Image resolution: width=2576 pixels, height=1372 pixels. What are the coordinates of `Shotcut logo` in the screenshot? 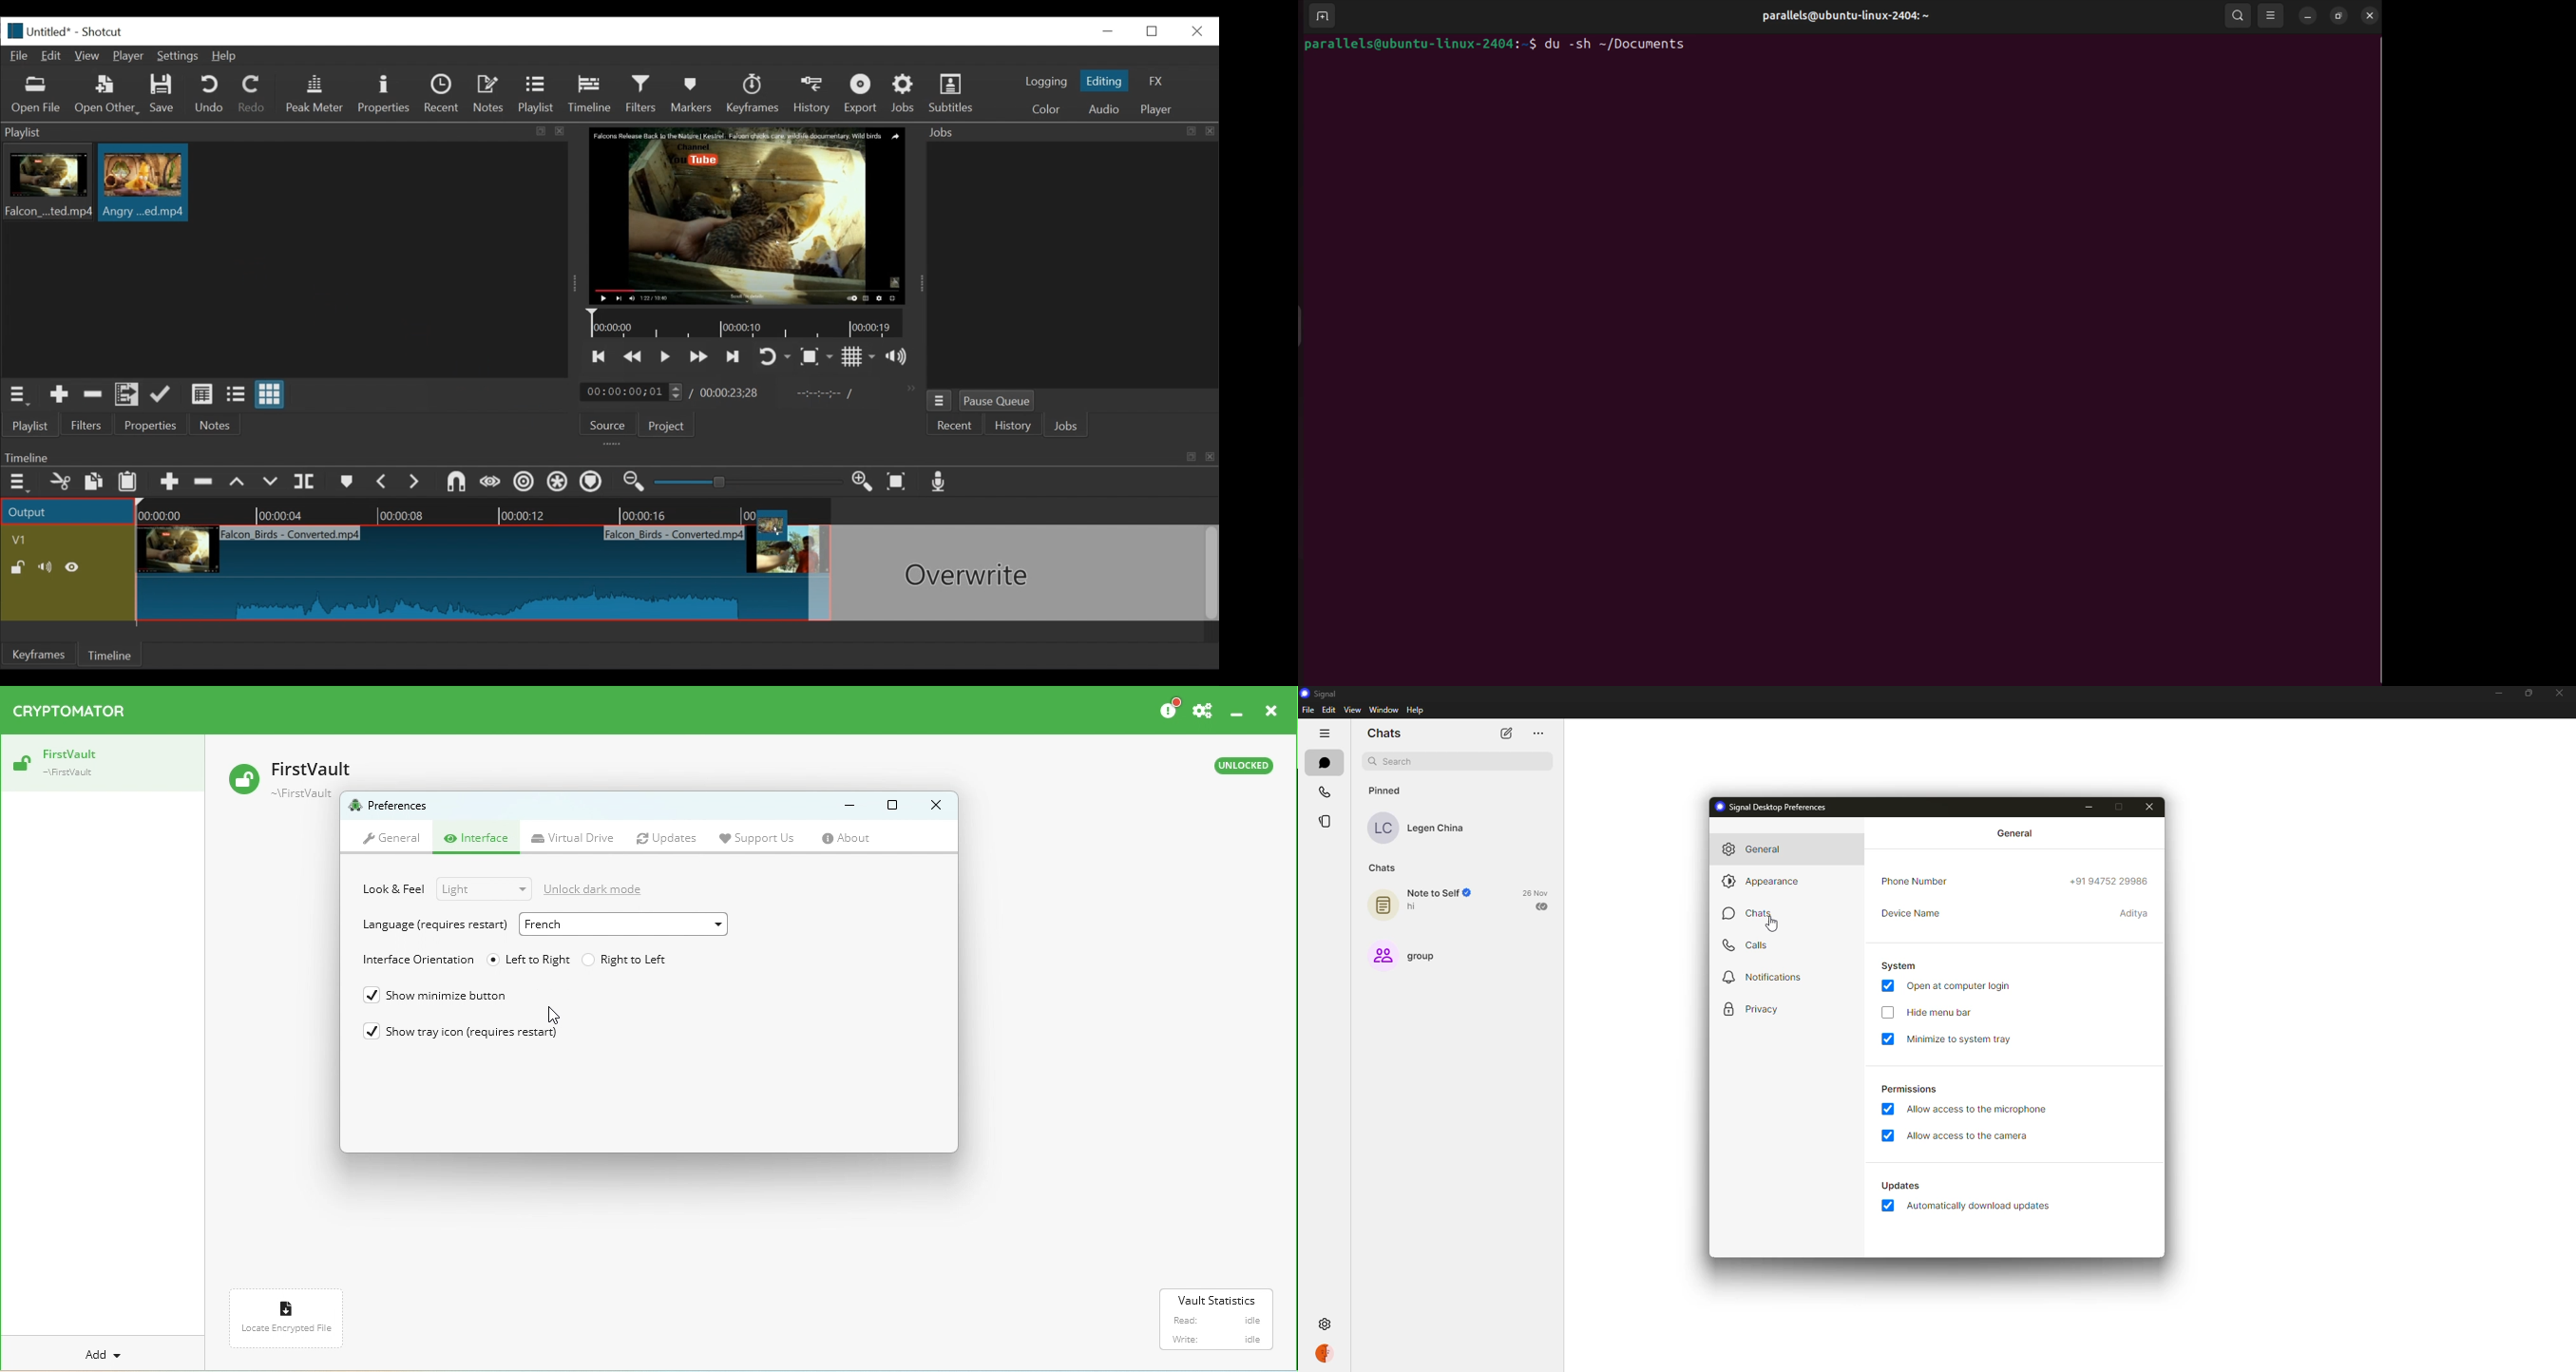 It's located at (12, 29).